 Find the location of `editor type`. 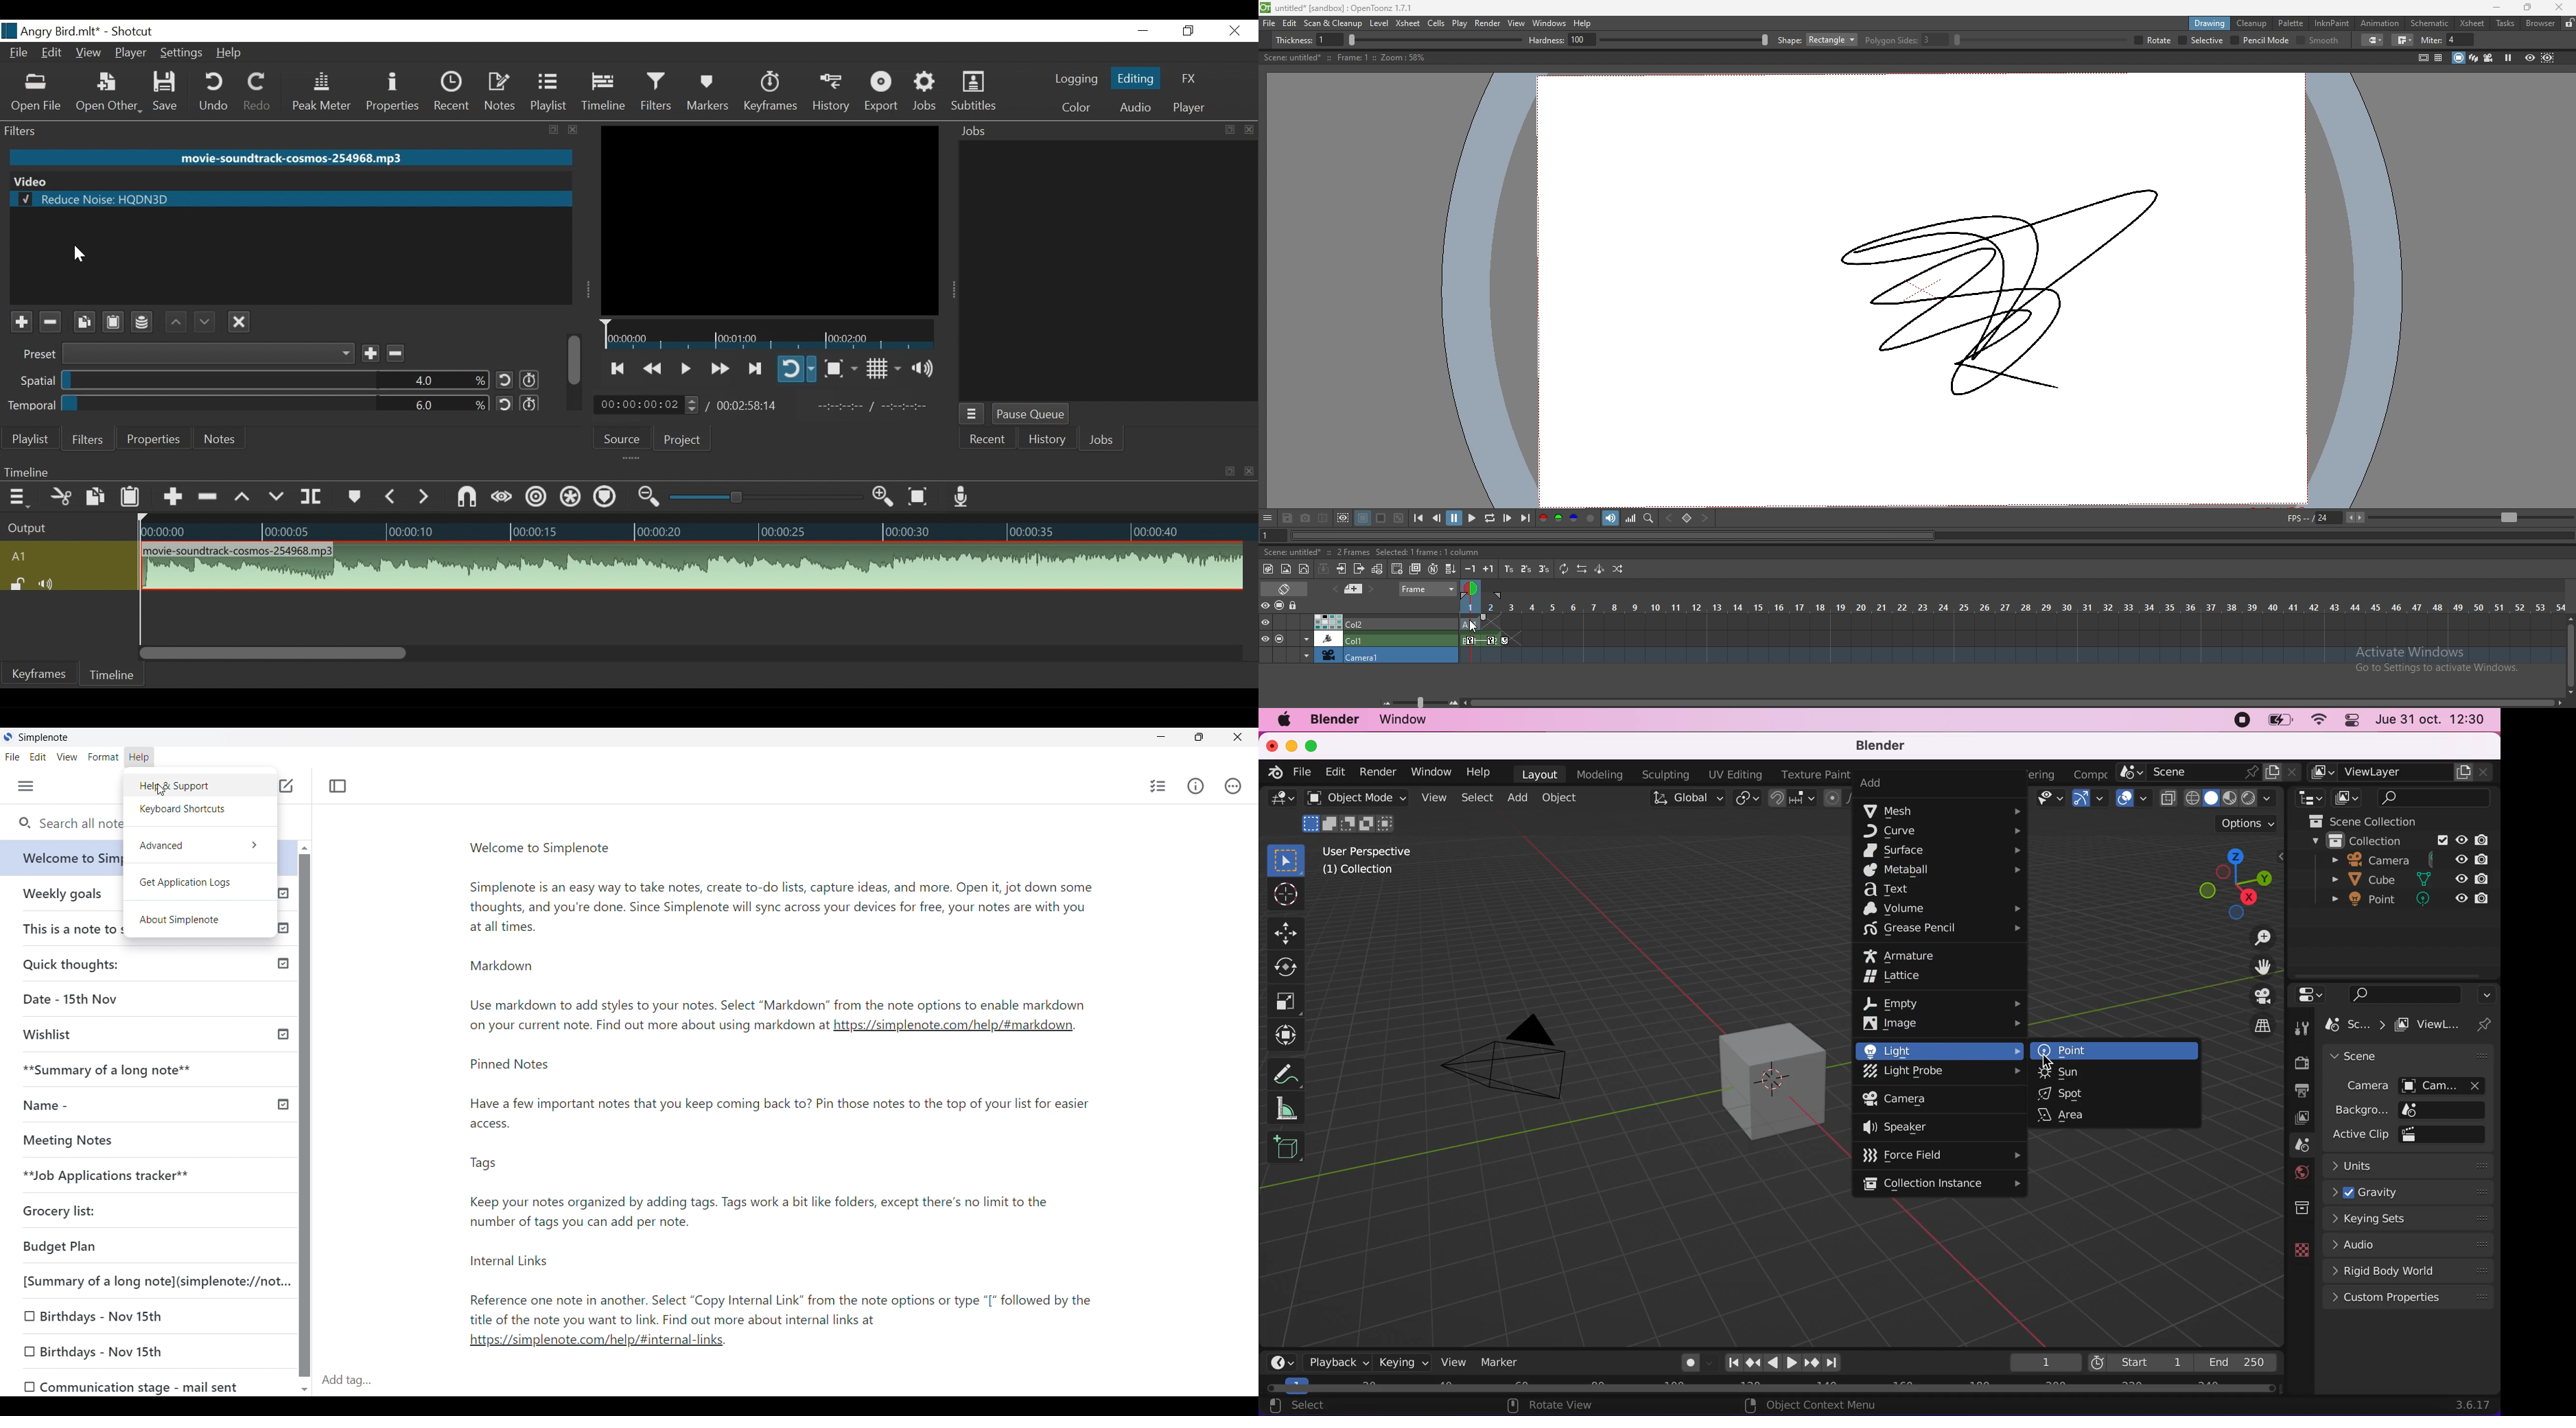

editor type is located at coordinates (2312, 993).